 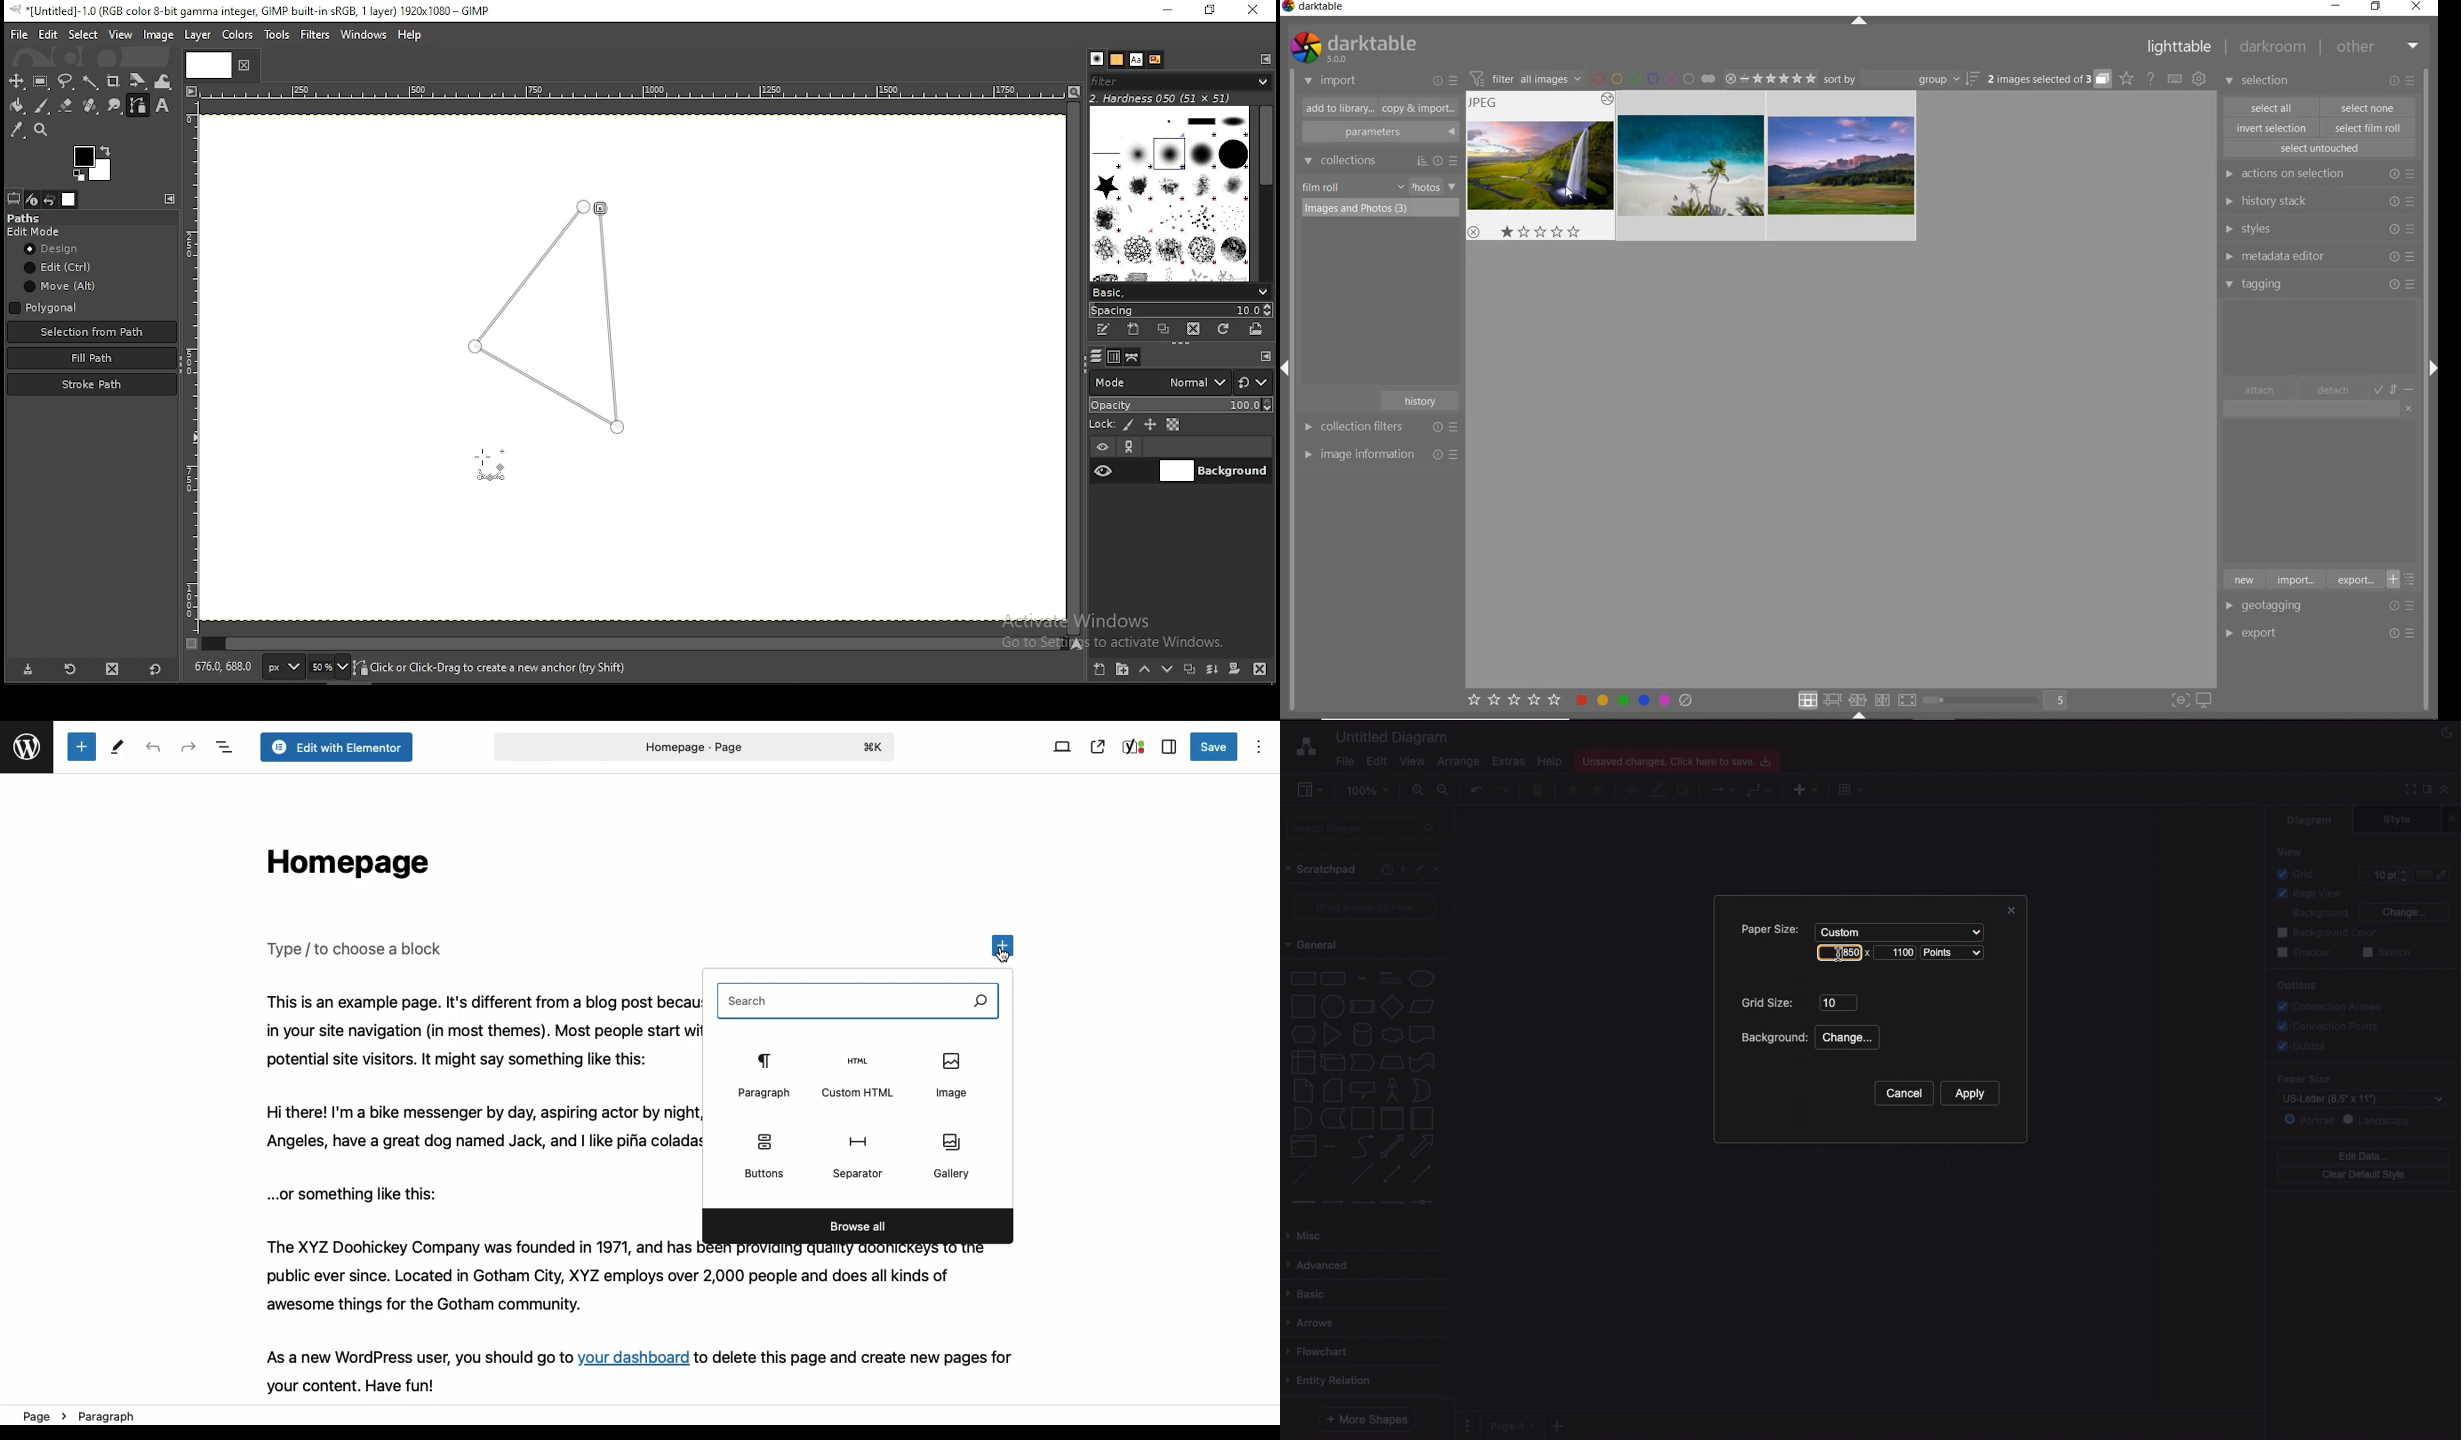 What do you see at coordinates (2369, 126) in the screenshot?
I see `select film roll` at bounding box center [2369, 126].